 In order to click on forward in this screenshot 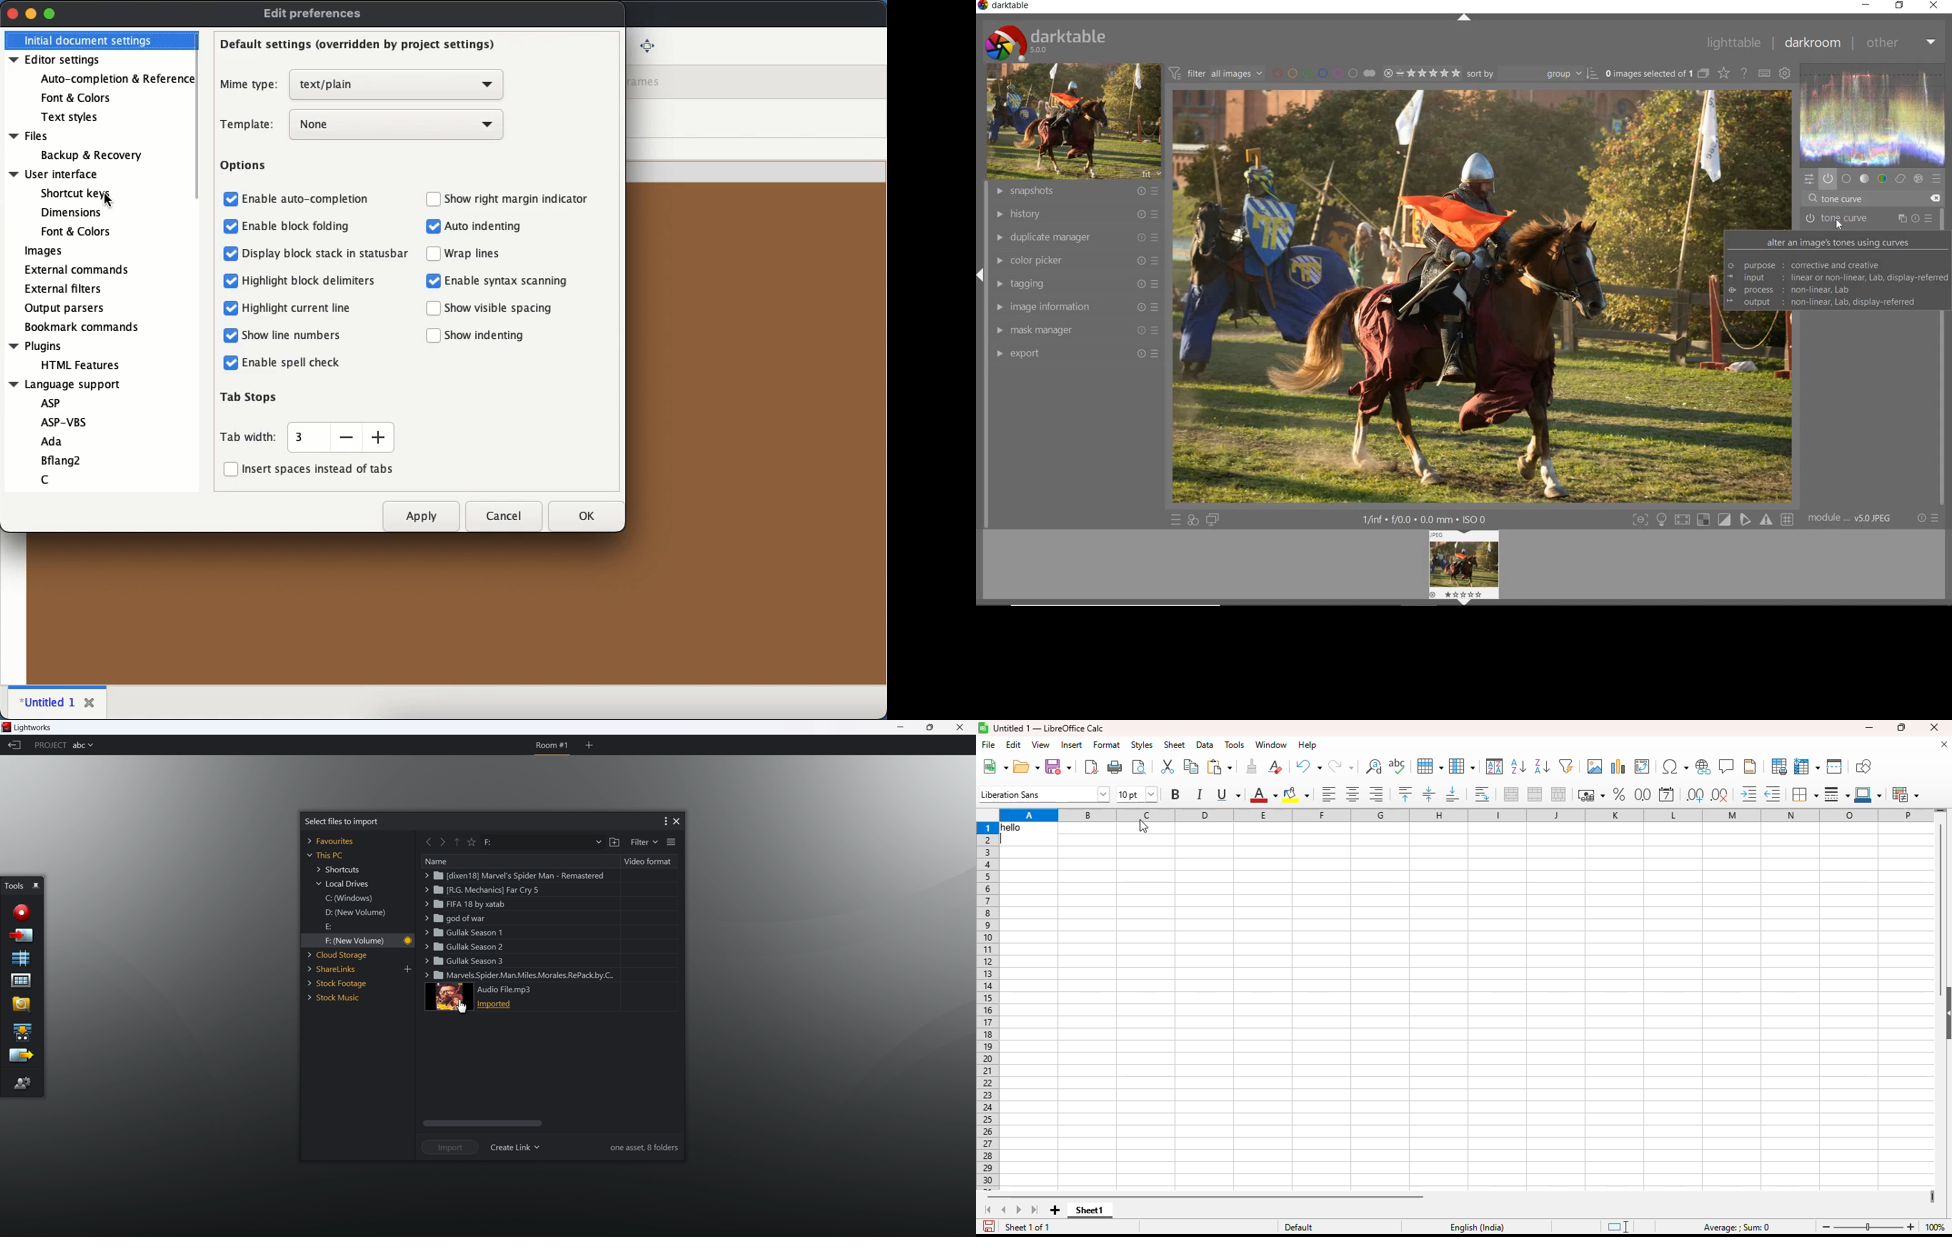, I will do `click(440, 841)`.